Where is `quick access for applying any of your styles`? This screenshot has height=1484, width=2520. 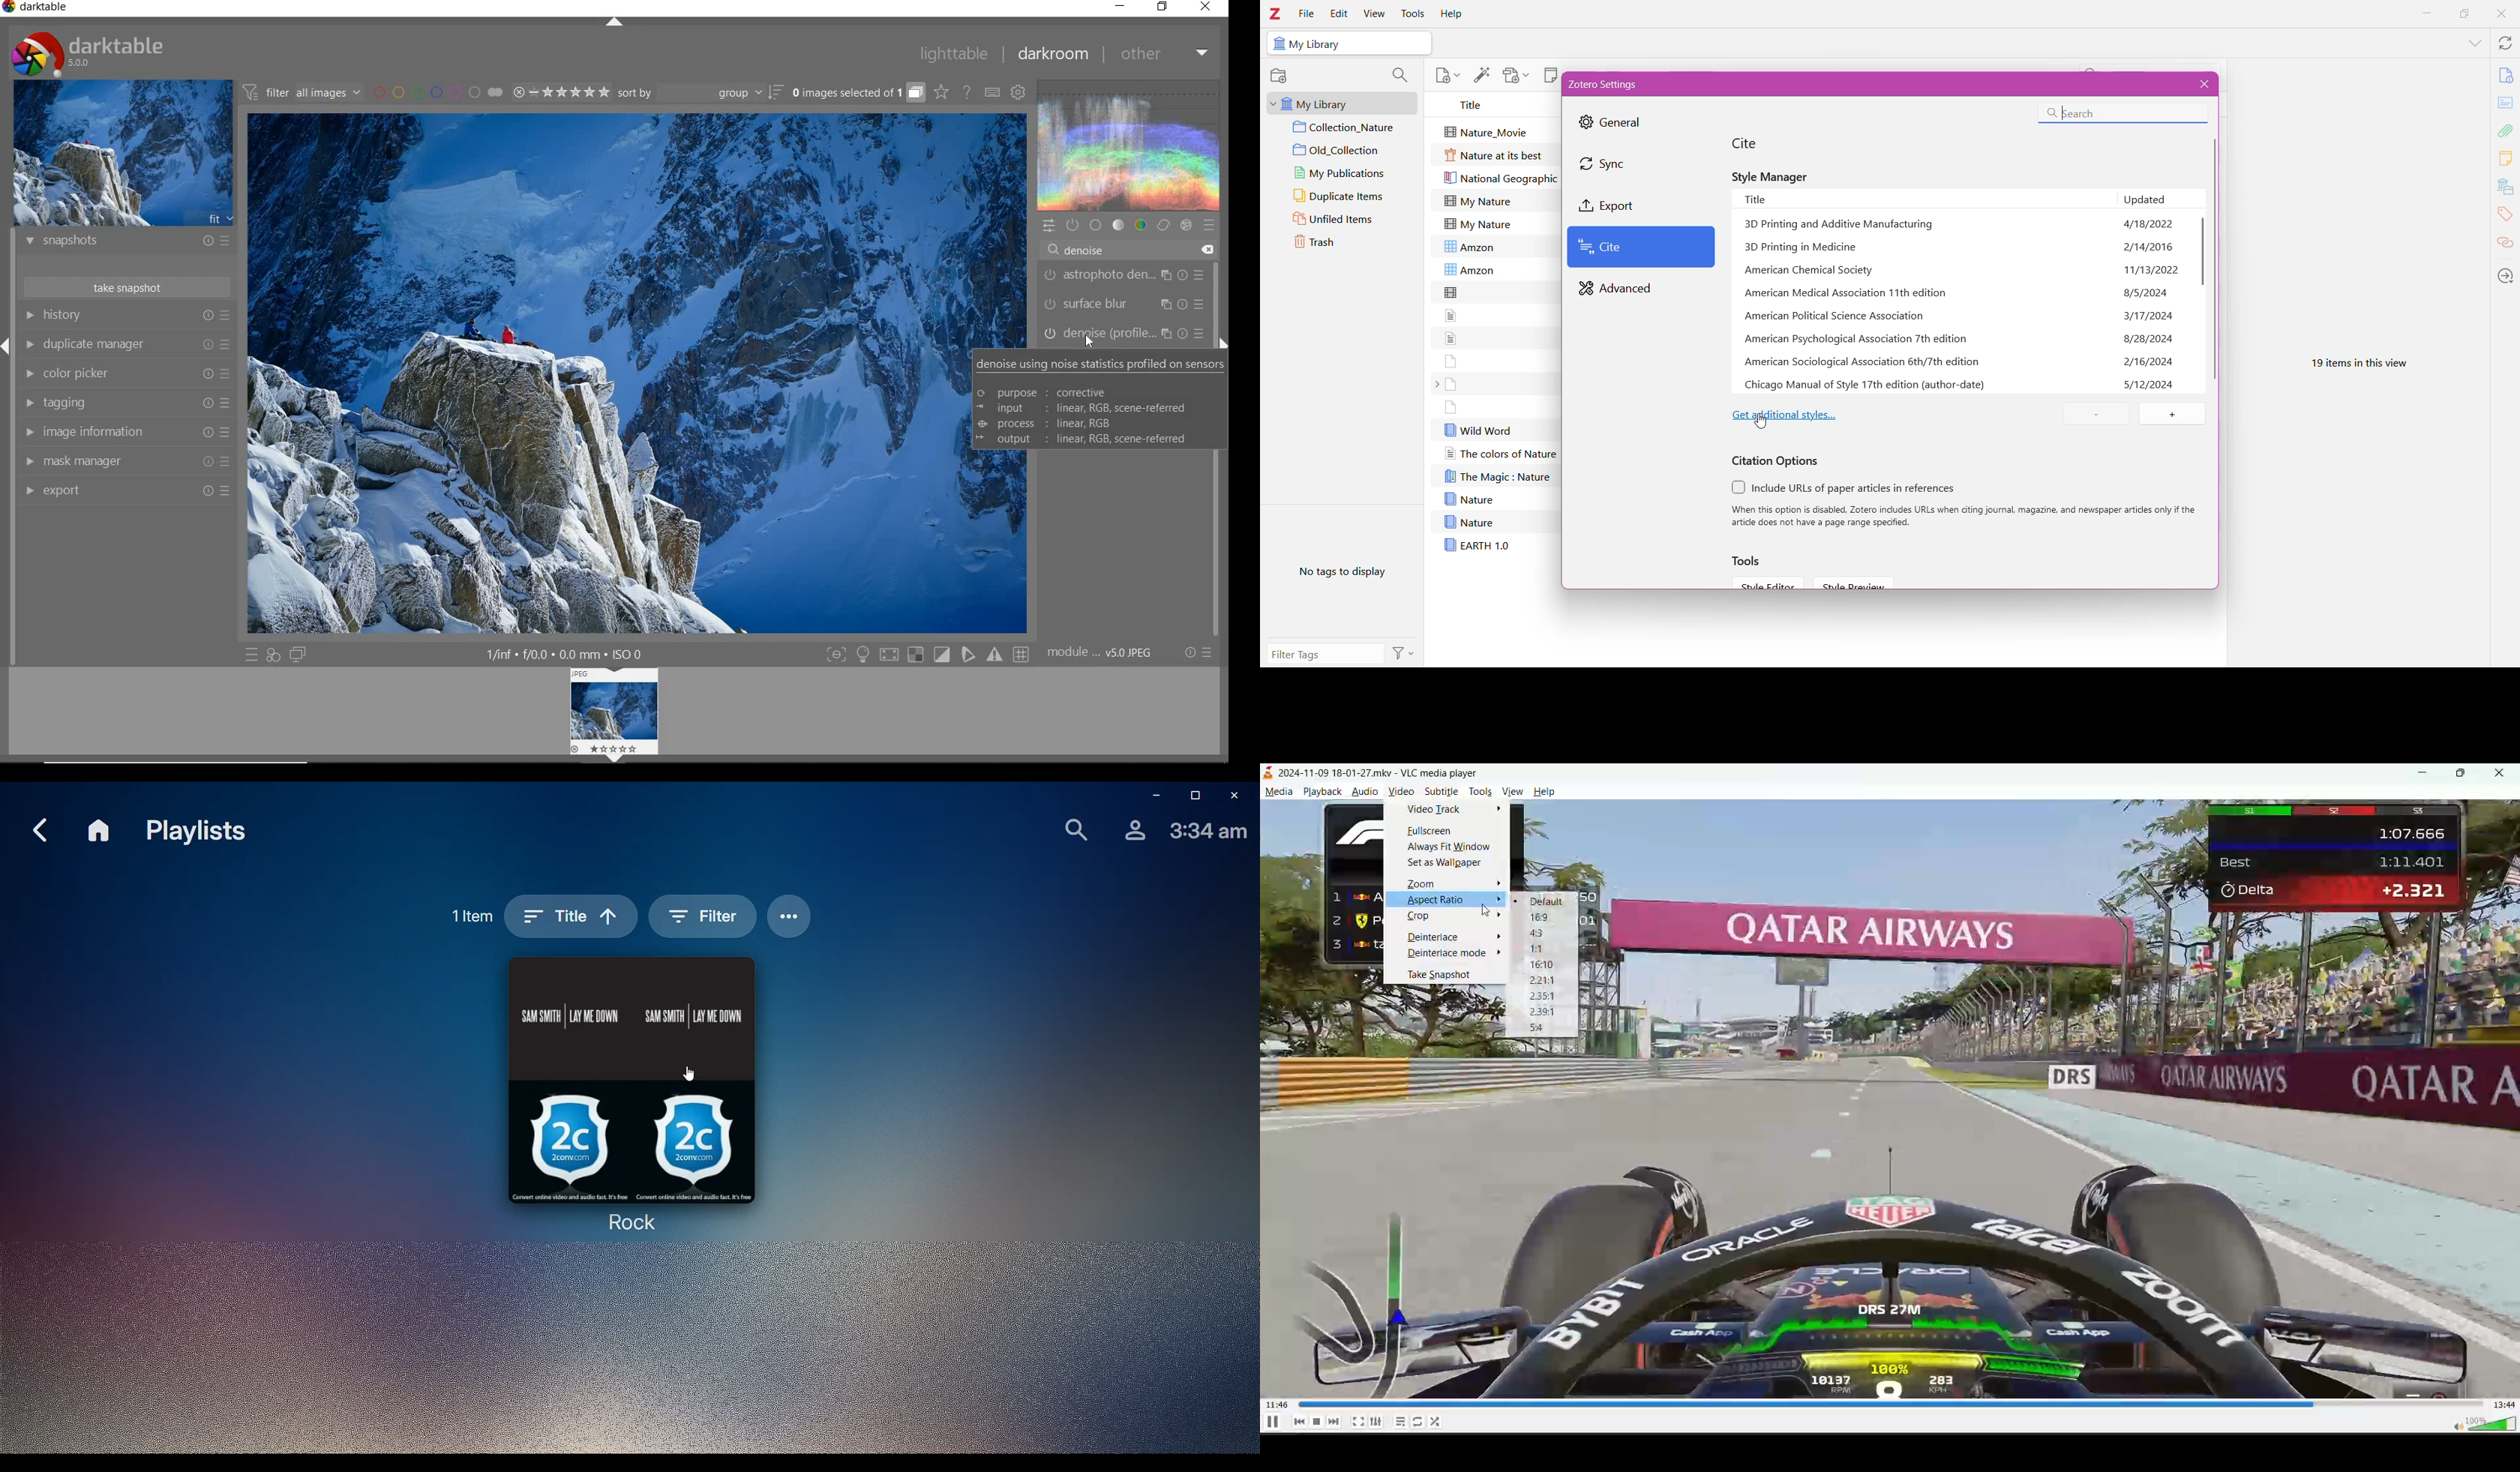
quick access for applying any of your styles is located at coordinates (274, 657).